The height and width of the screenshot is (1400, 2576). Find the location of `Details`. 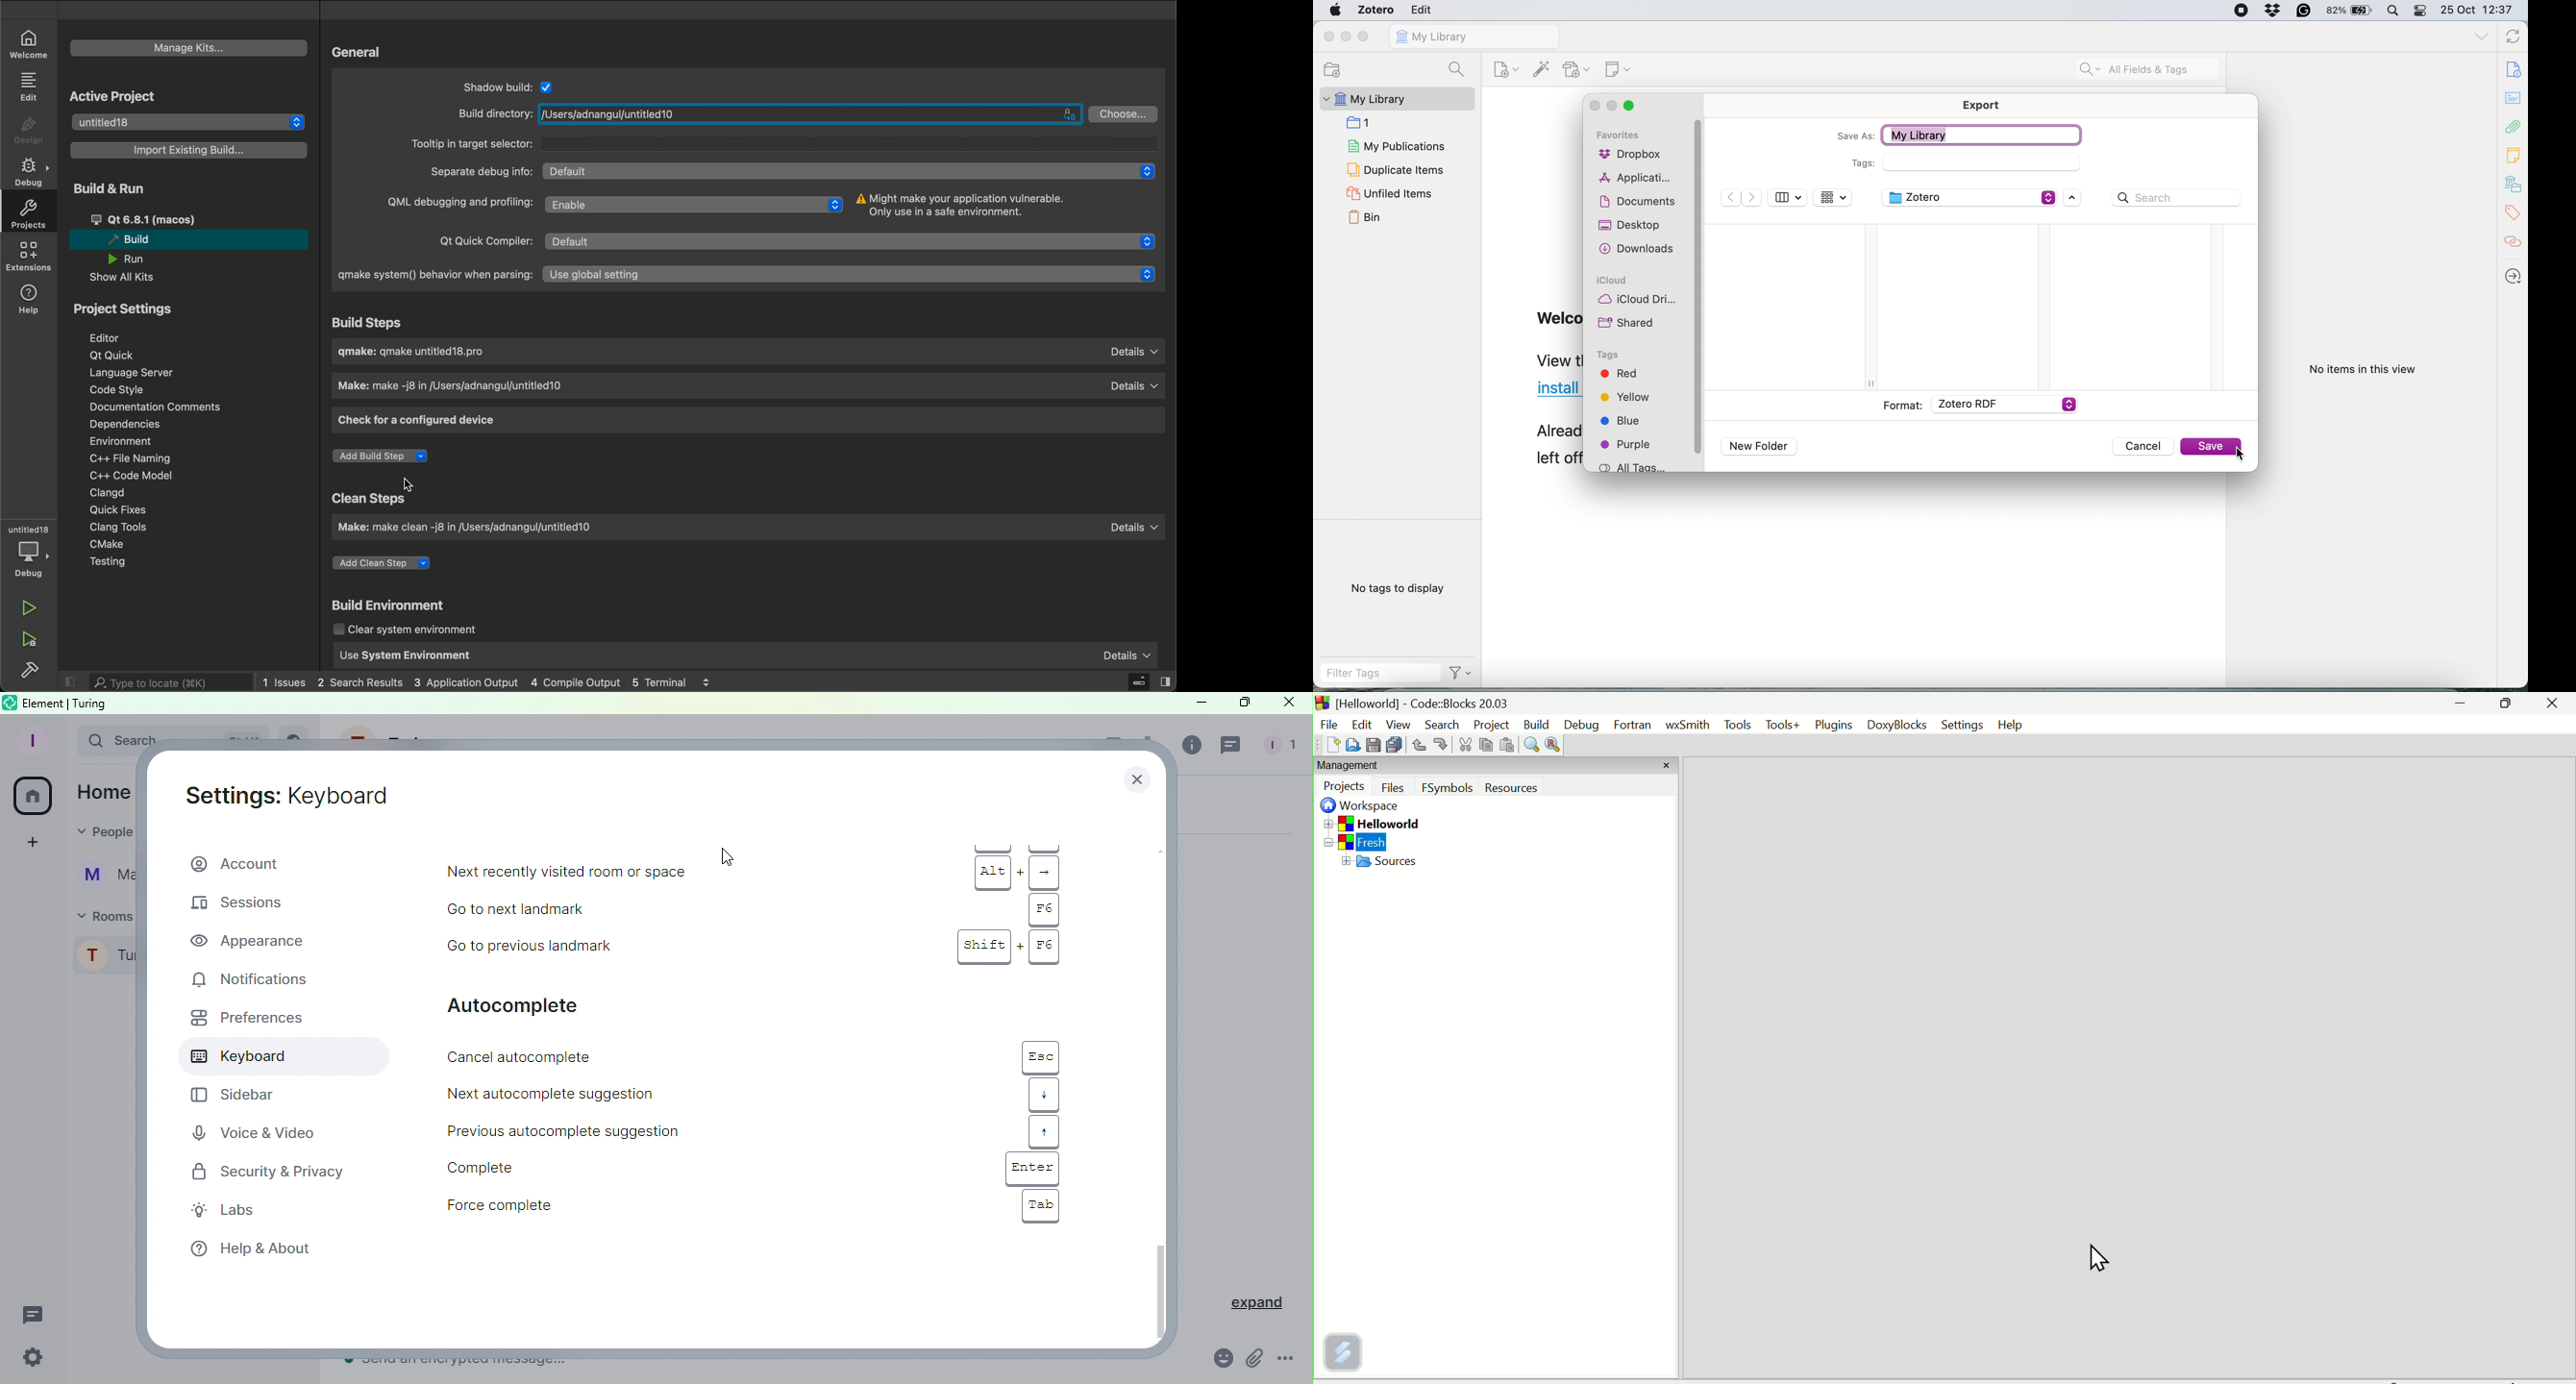

Details is located at coordinates (1130, 654).